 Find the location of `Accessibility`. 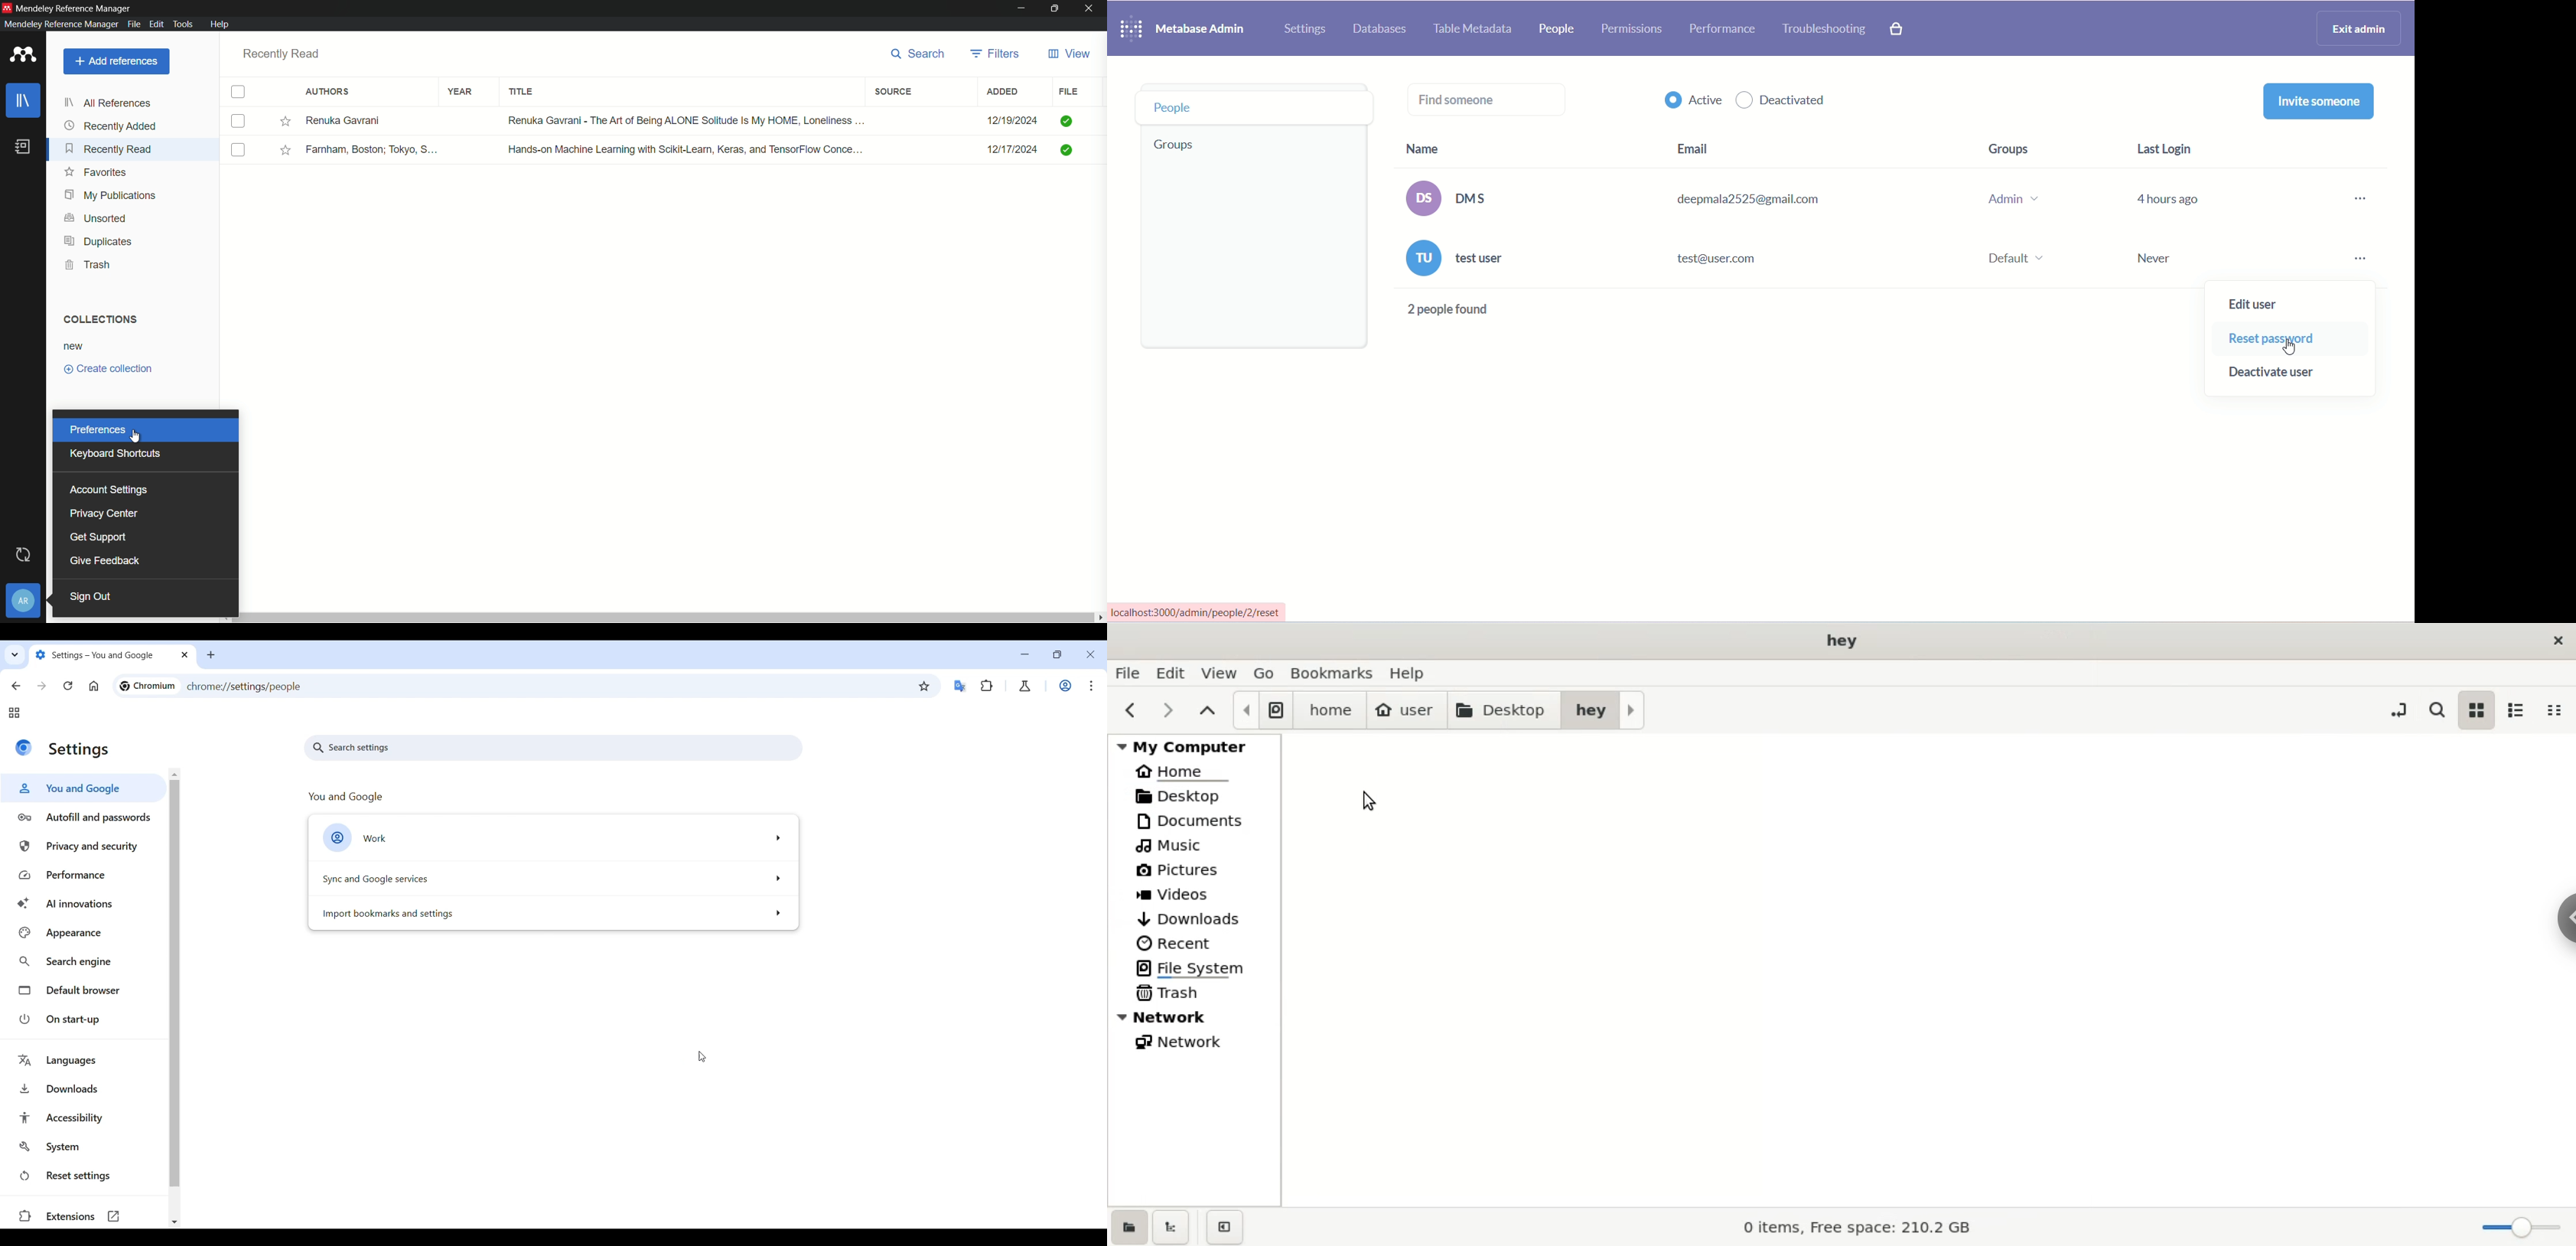

Accessibility is located at coordinates (84, 1119).